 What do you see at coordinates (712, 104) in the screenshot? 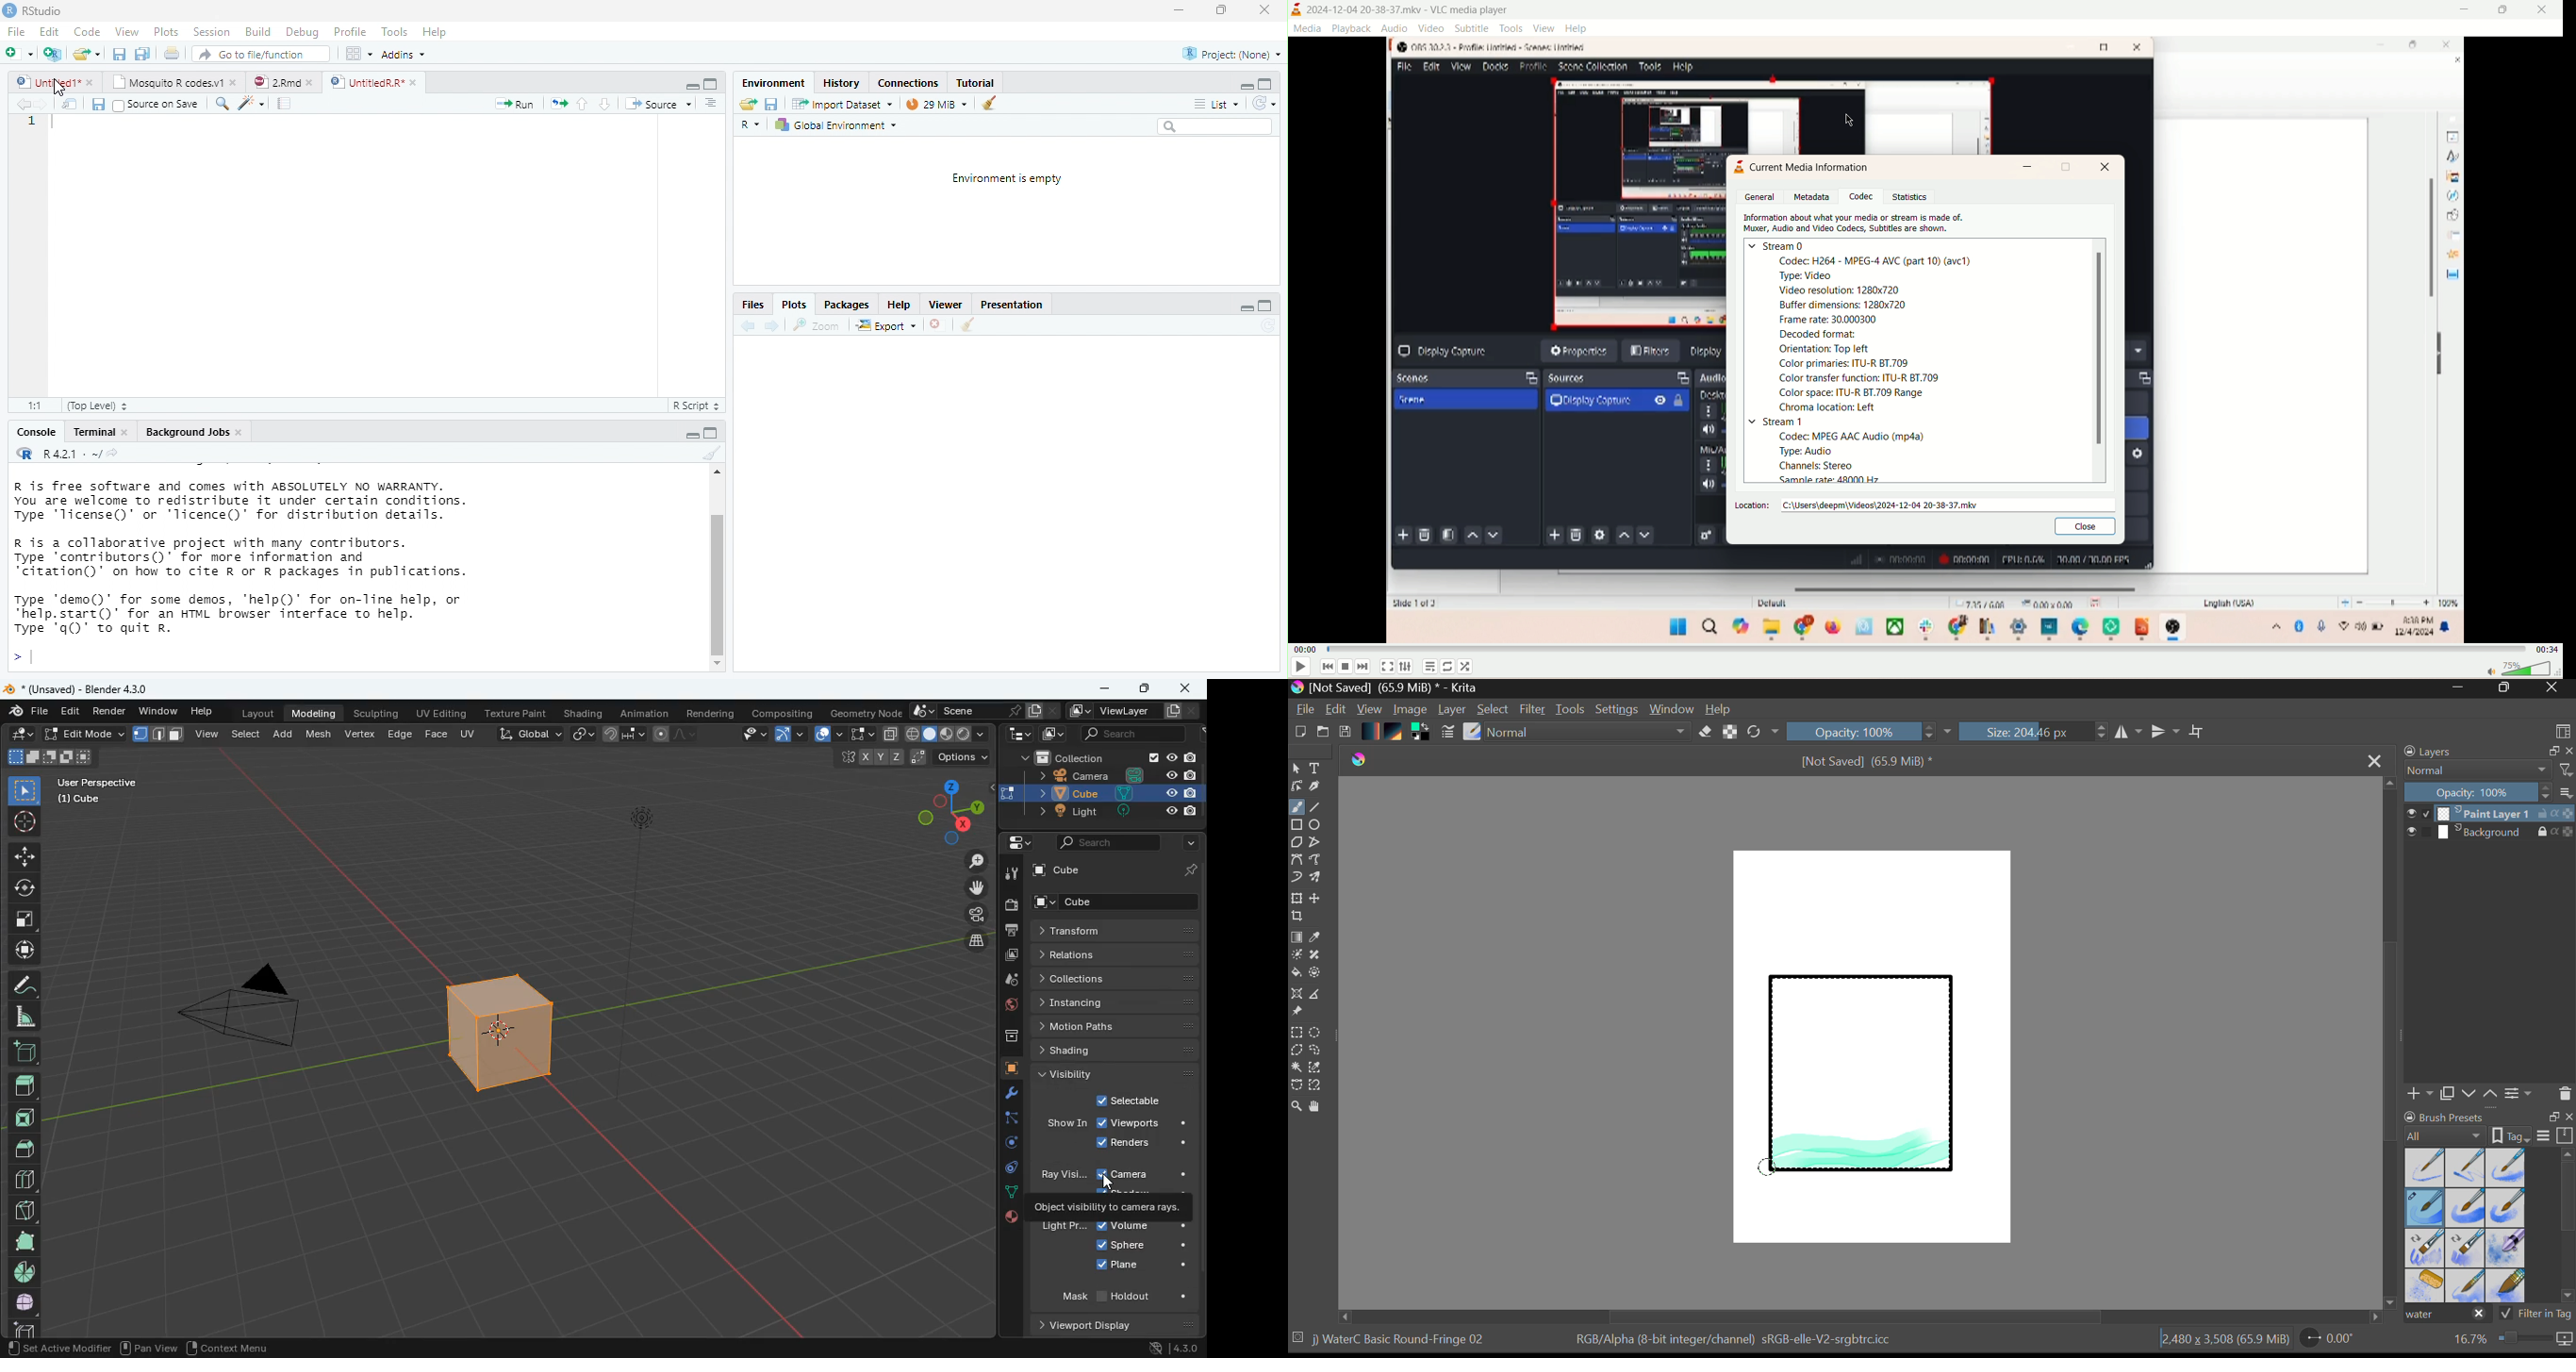
I see `Document outline` at bounding box center [712, 104].